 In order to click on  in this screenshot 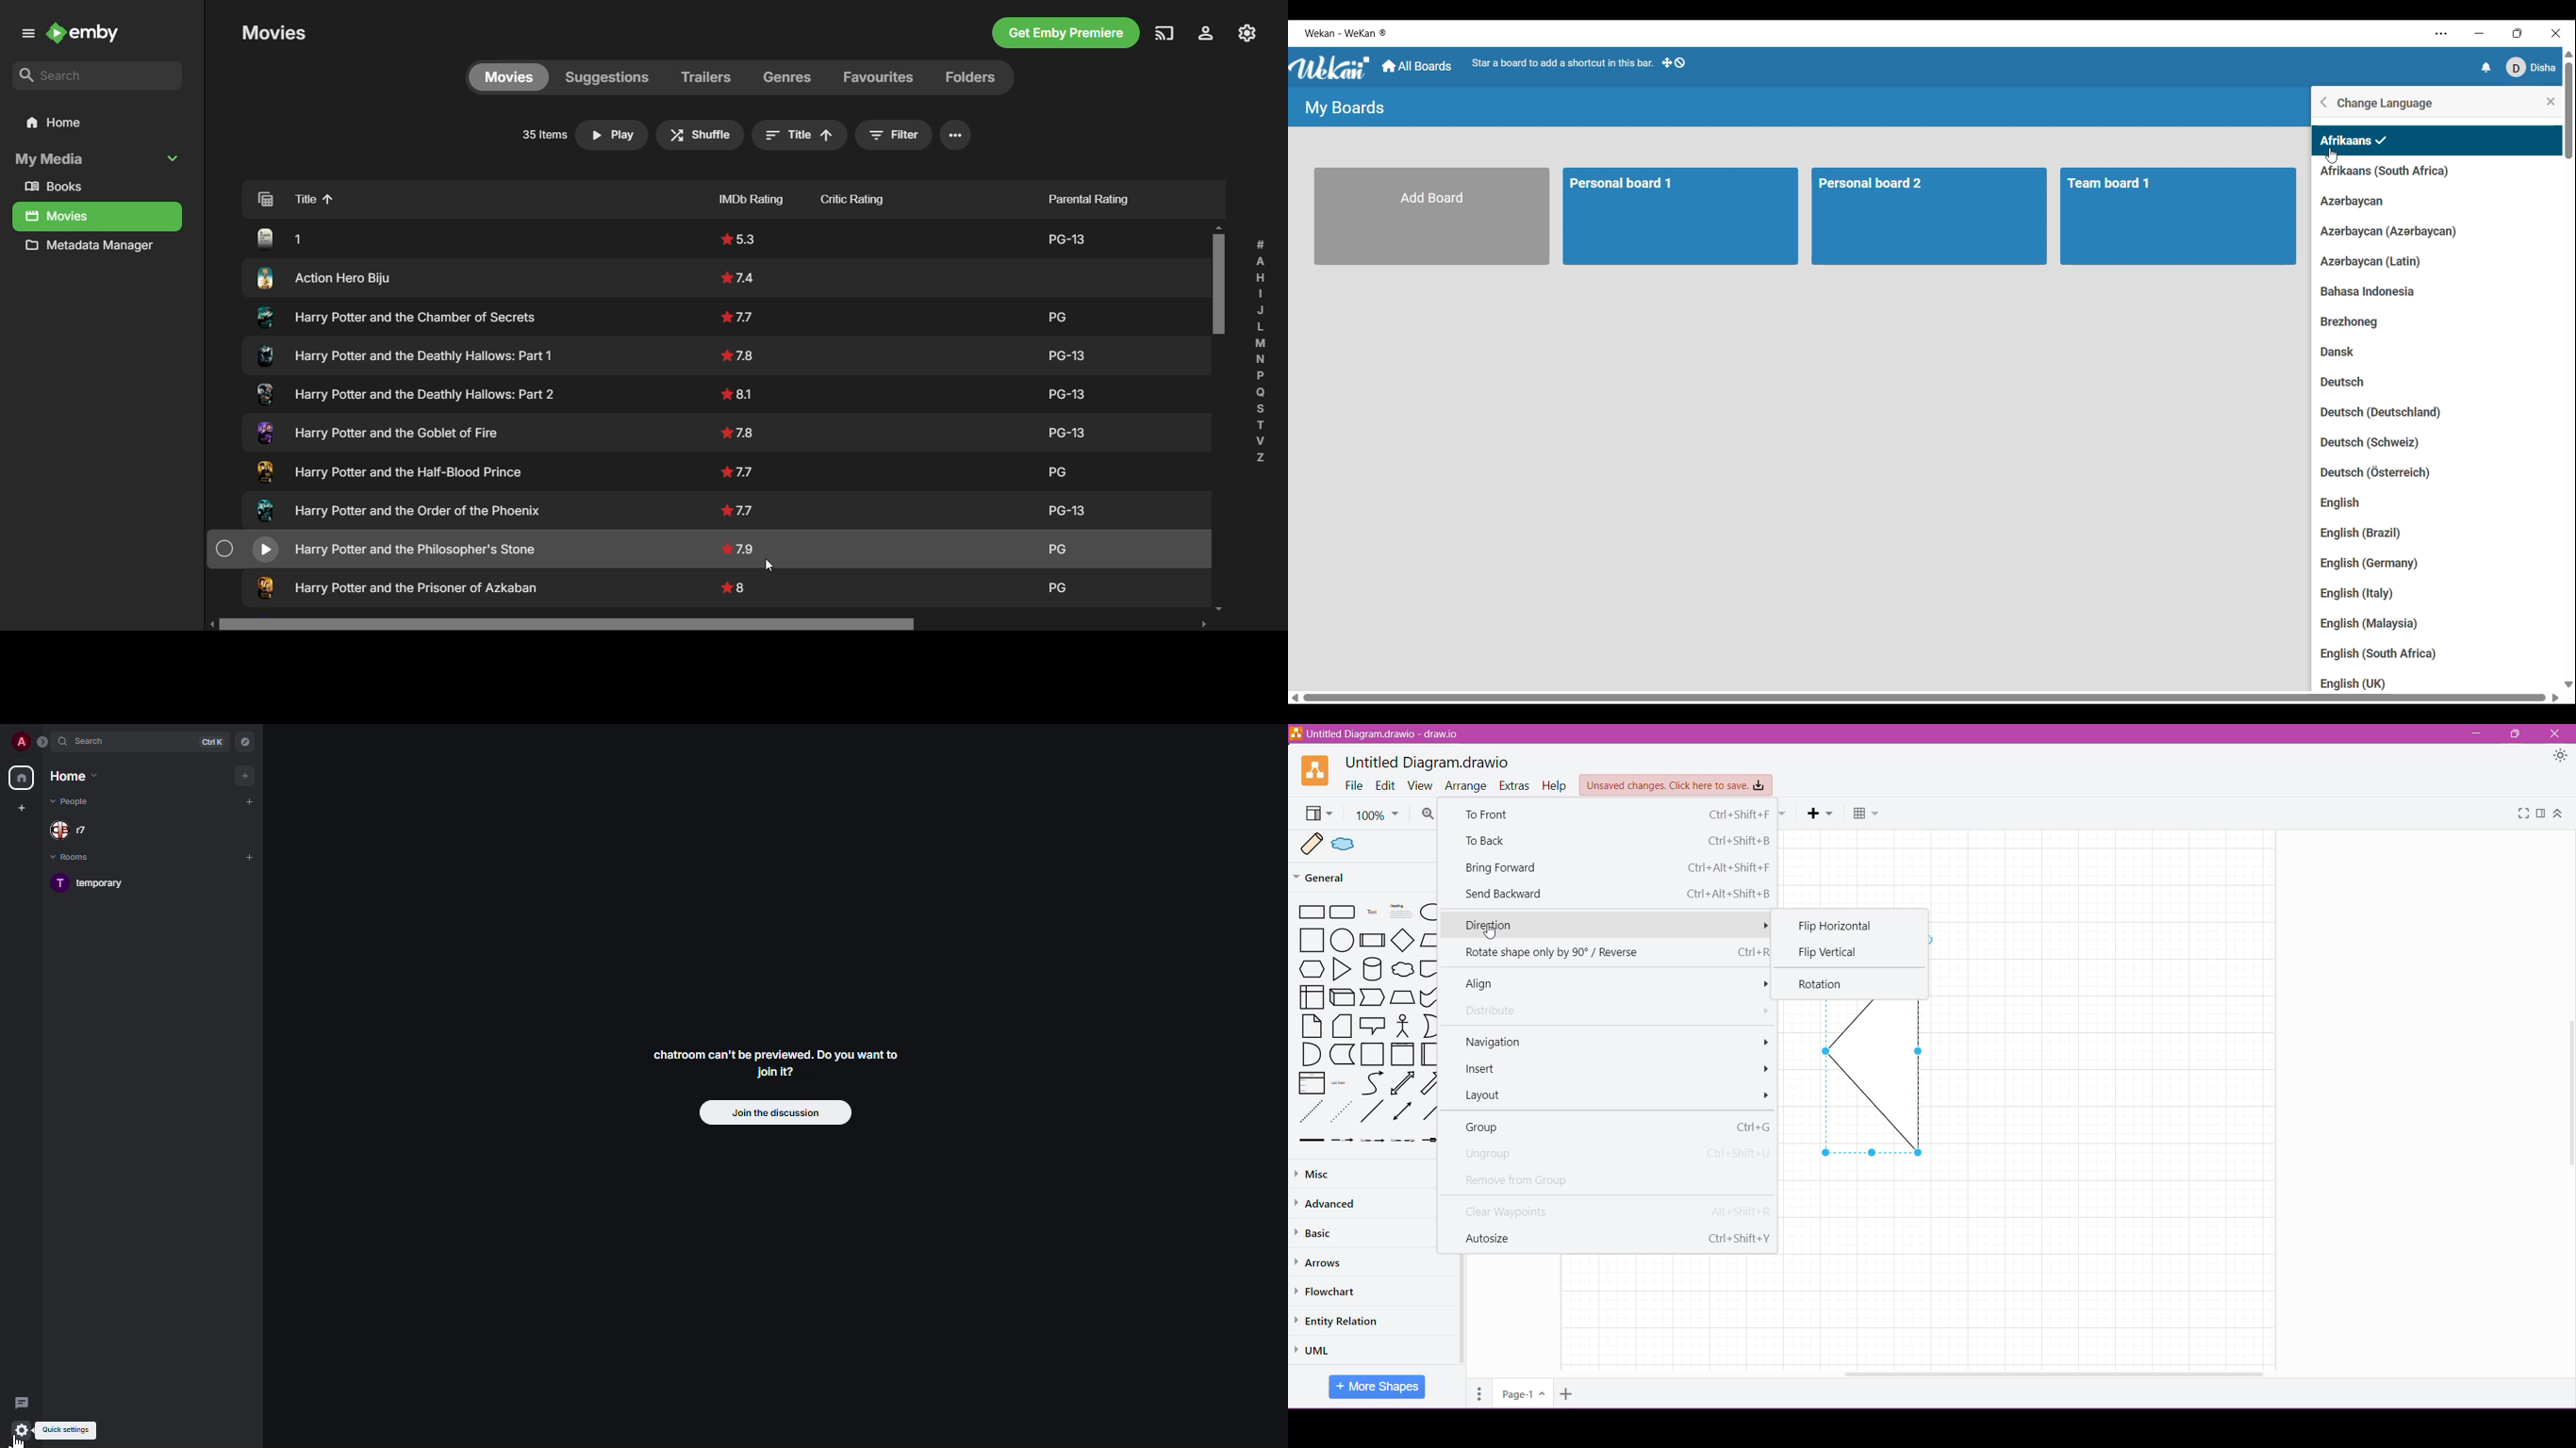, I will do `click(742, 509)`.